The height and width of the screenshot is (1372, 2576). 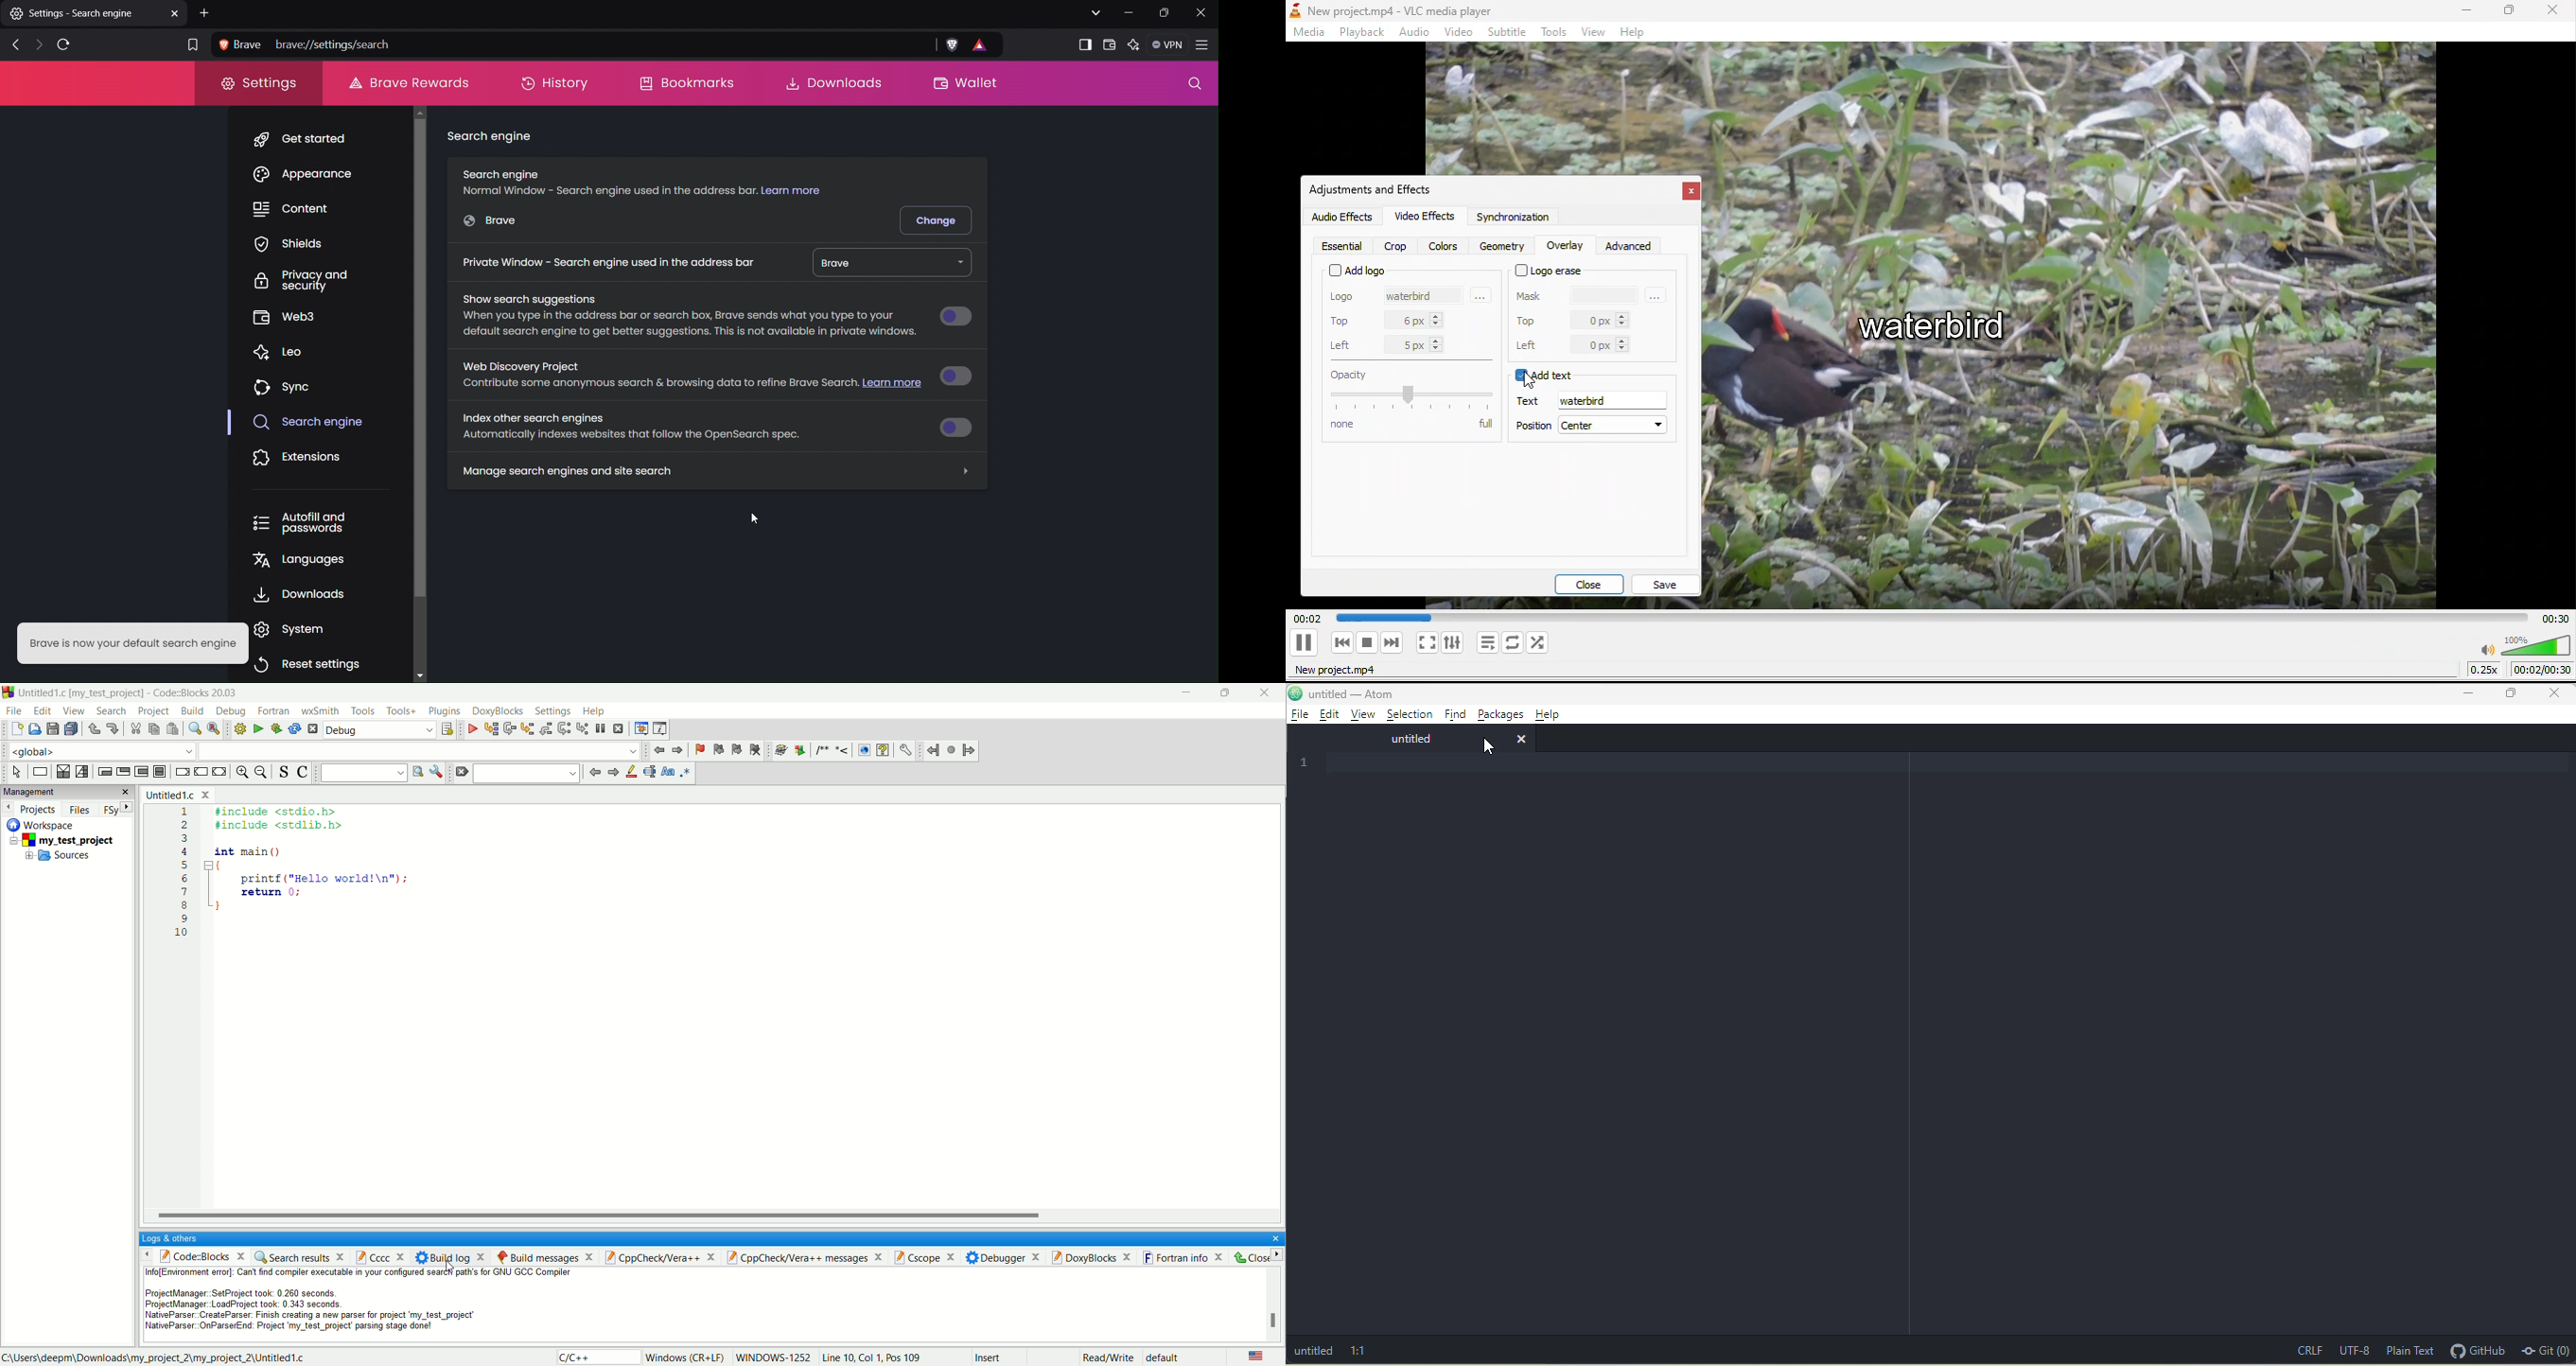 I want to click on untitled, so click(x=177, y=794).